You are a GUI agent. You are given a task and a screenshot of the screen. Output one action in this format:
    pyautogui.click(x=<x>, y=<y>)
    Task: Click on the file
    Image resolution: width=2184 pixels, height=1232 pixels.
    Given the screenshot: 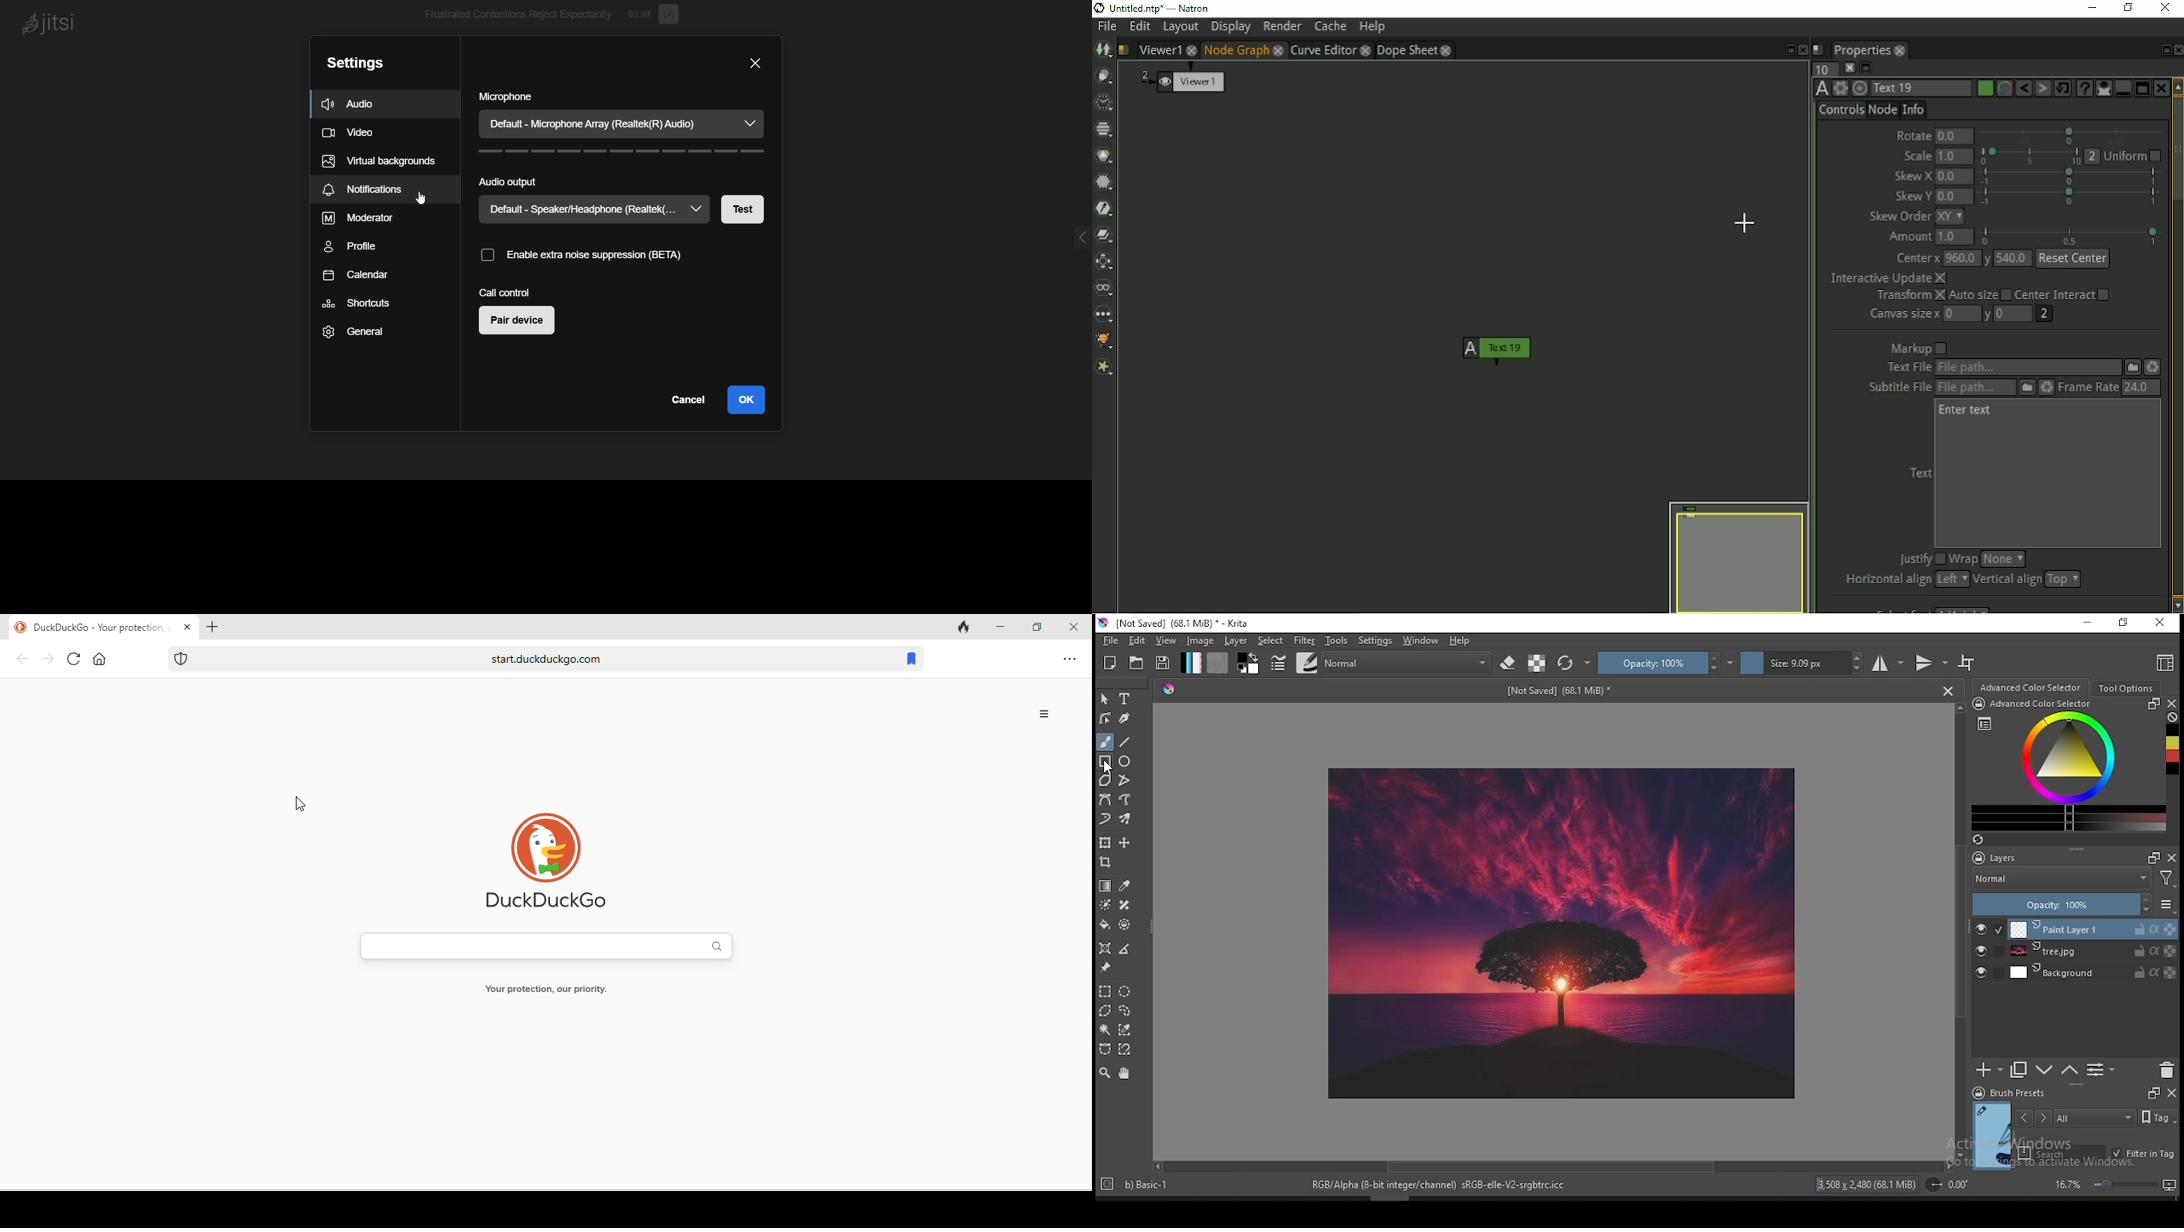 What is the action you would take?
    pyautogui.click(x=1108, y=641)
    